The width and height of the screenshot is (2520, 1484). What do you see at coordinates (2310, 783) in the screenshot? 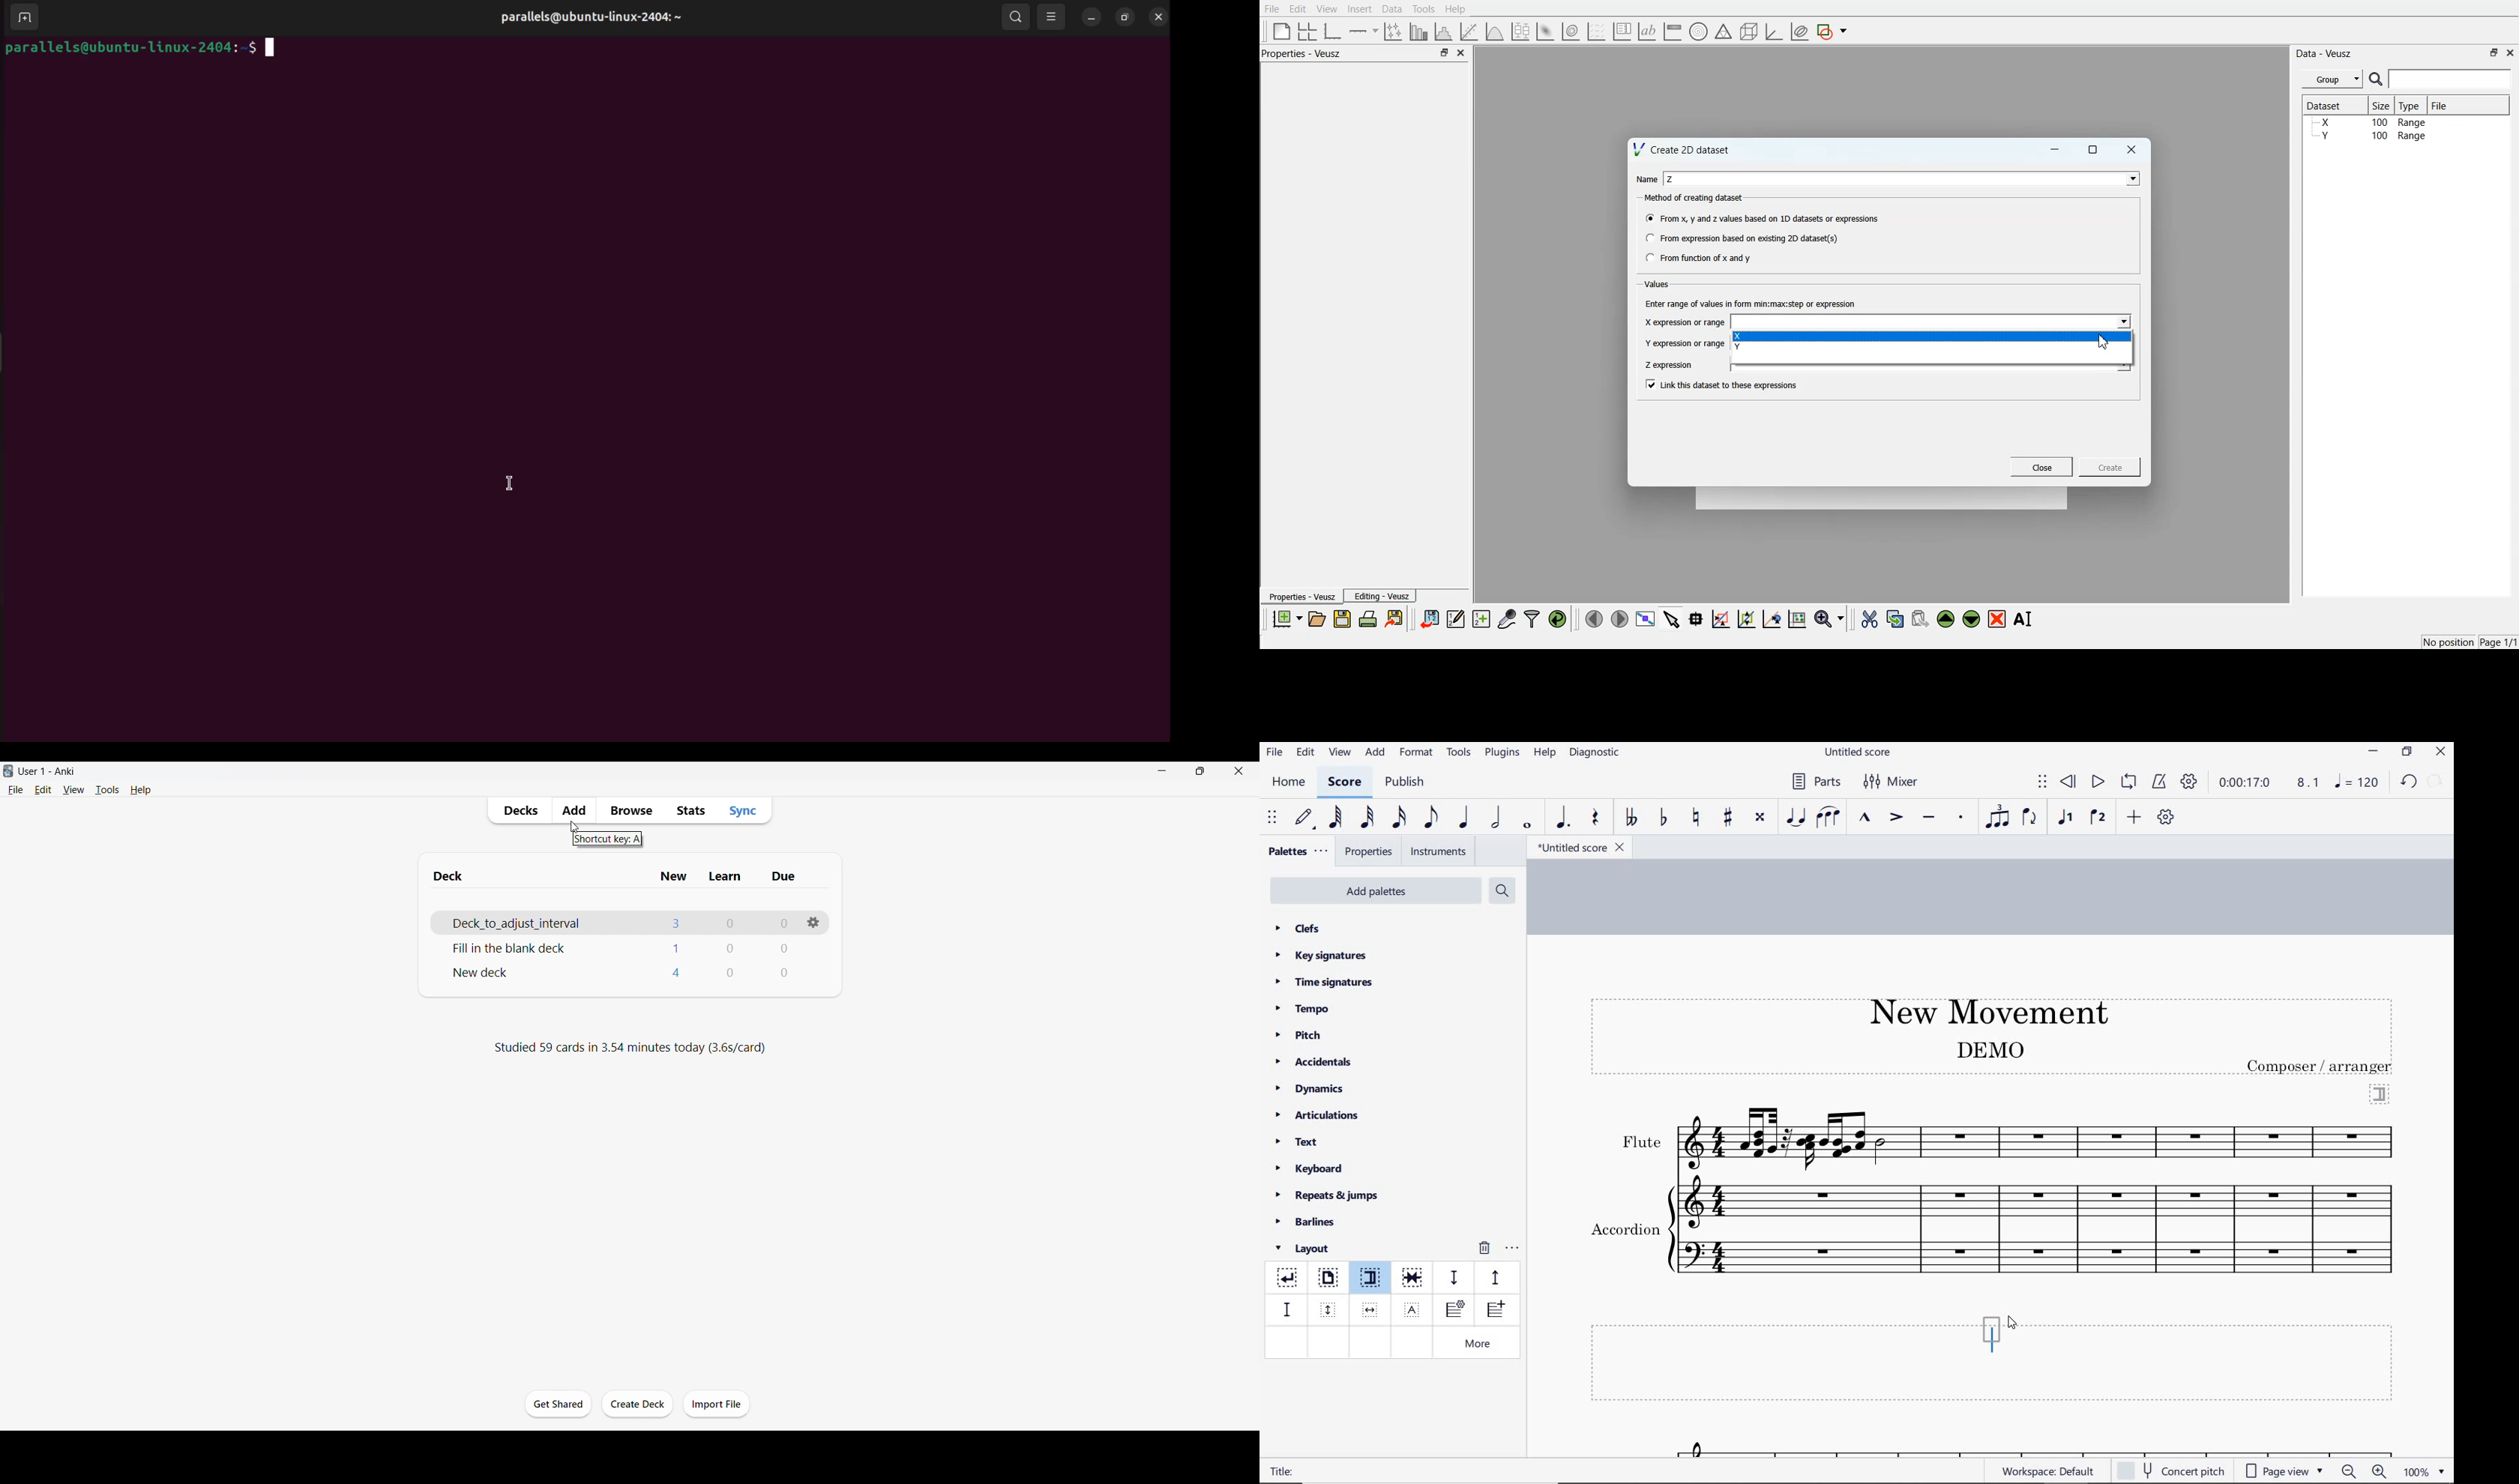
I see `Playback speed` at bounding box center [2310, 783].